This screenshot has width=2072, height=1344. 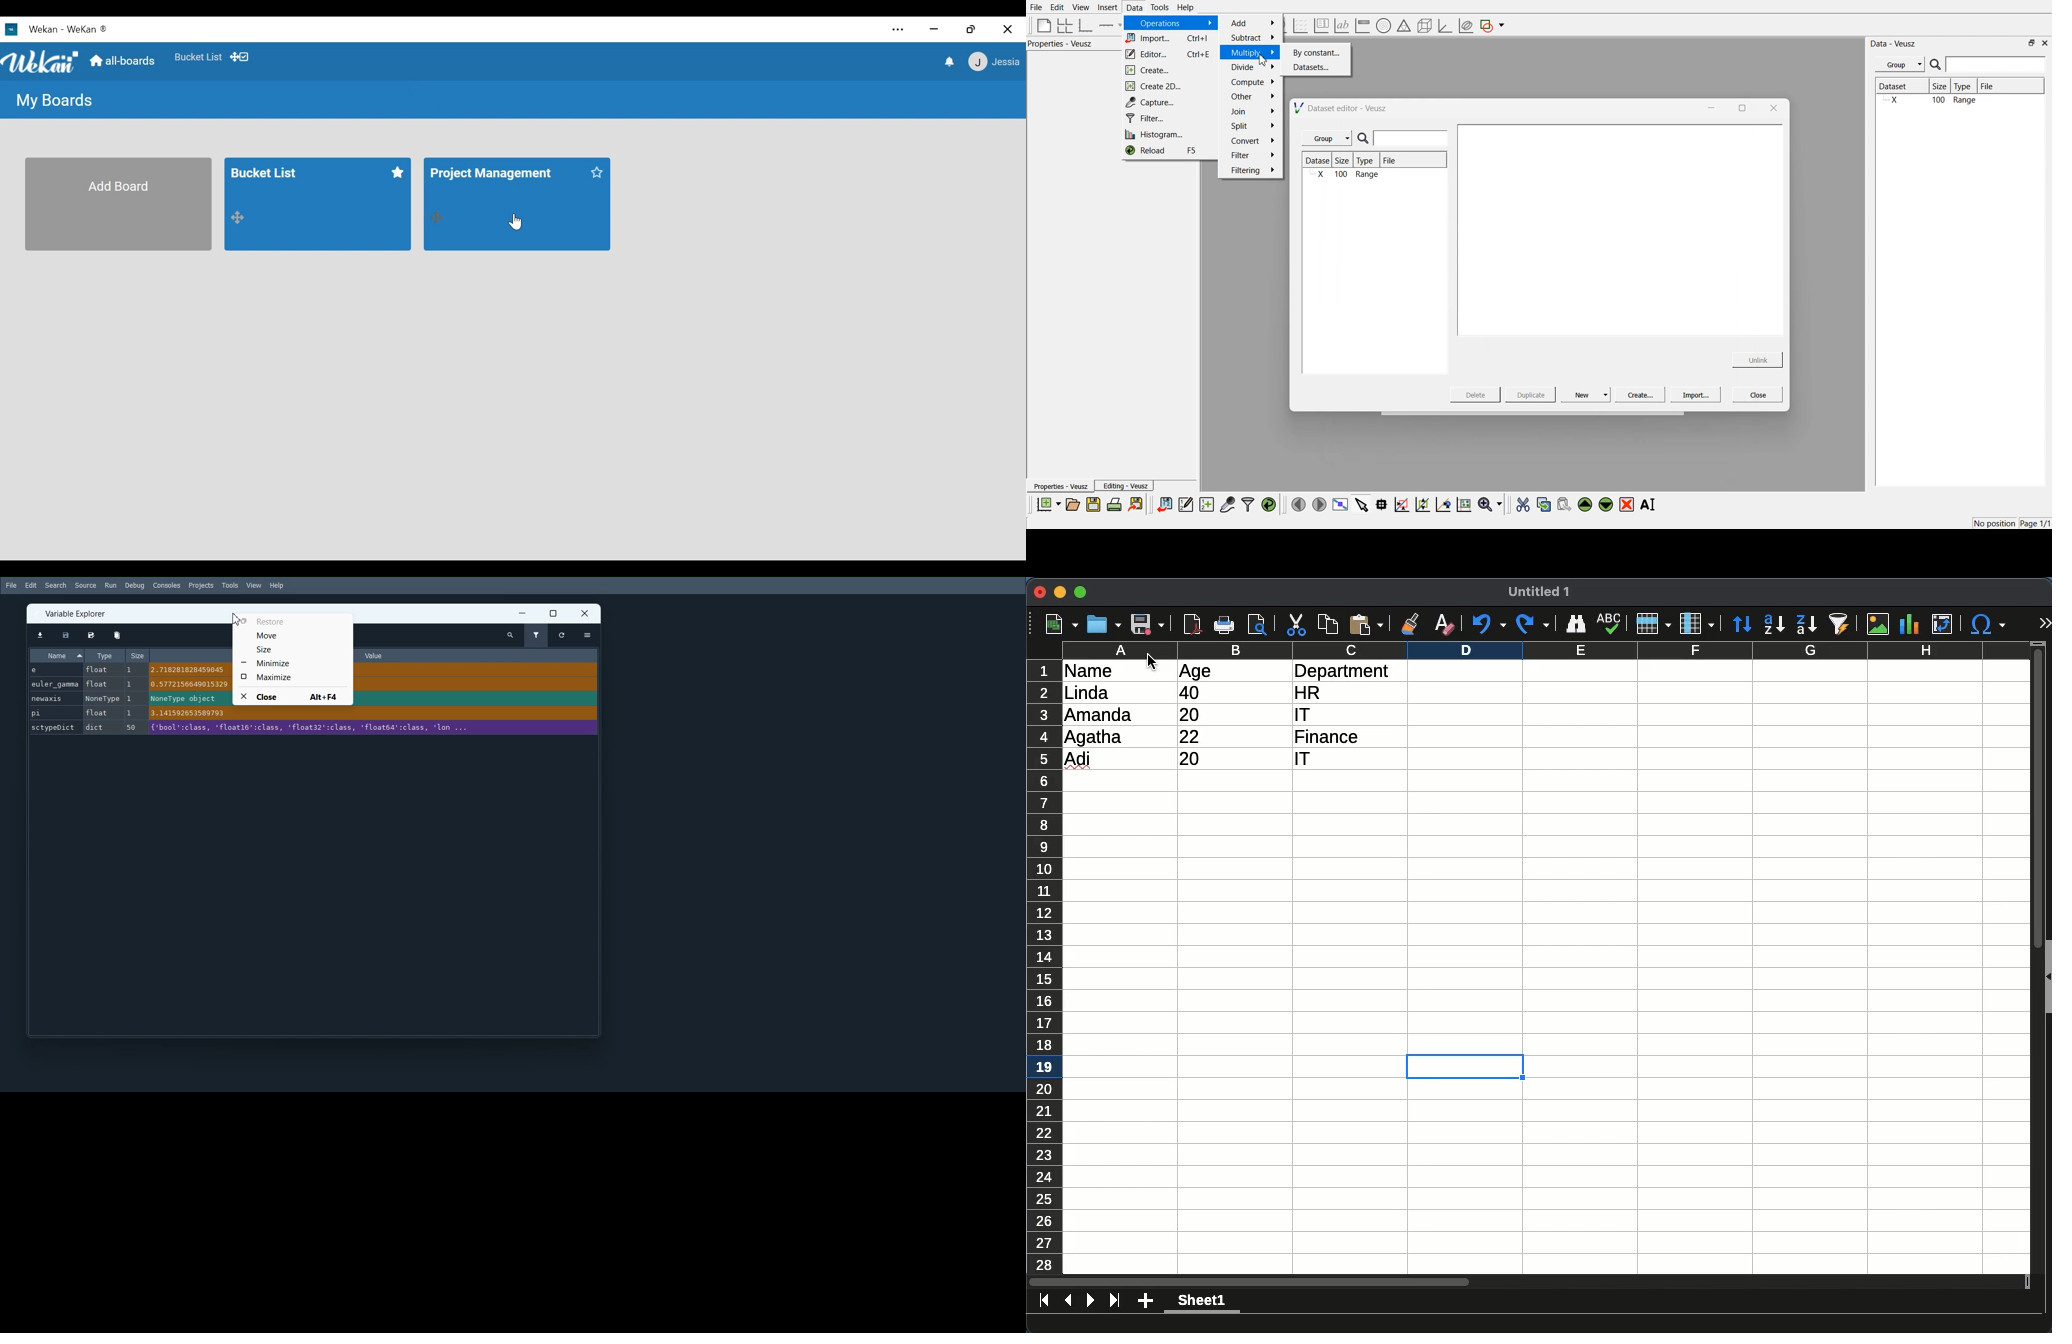 I want to click on plot key, so click(x=1321, y=26).